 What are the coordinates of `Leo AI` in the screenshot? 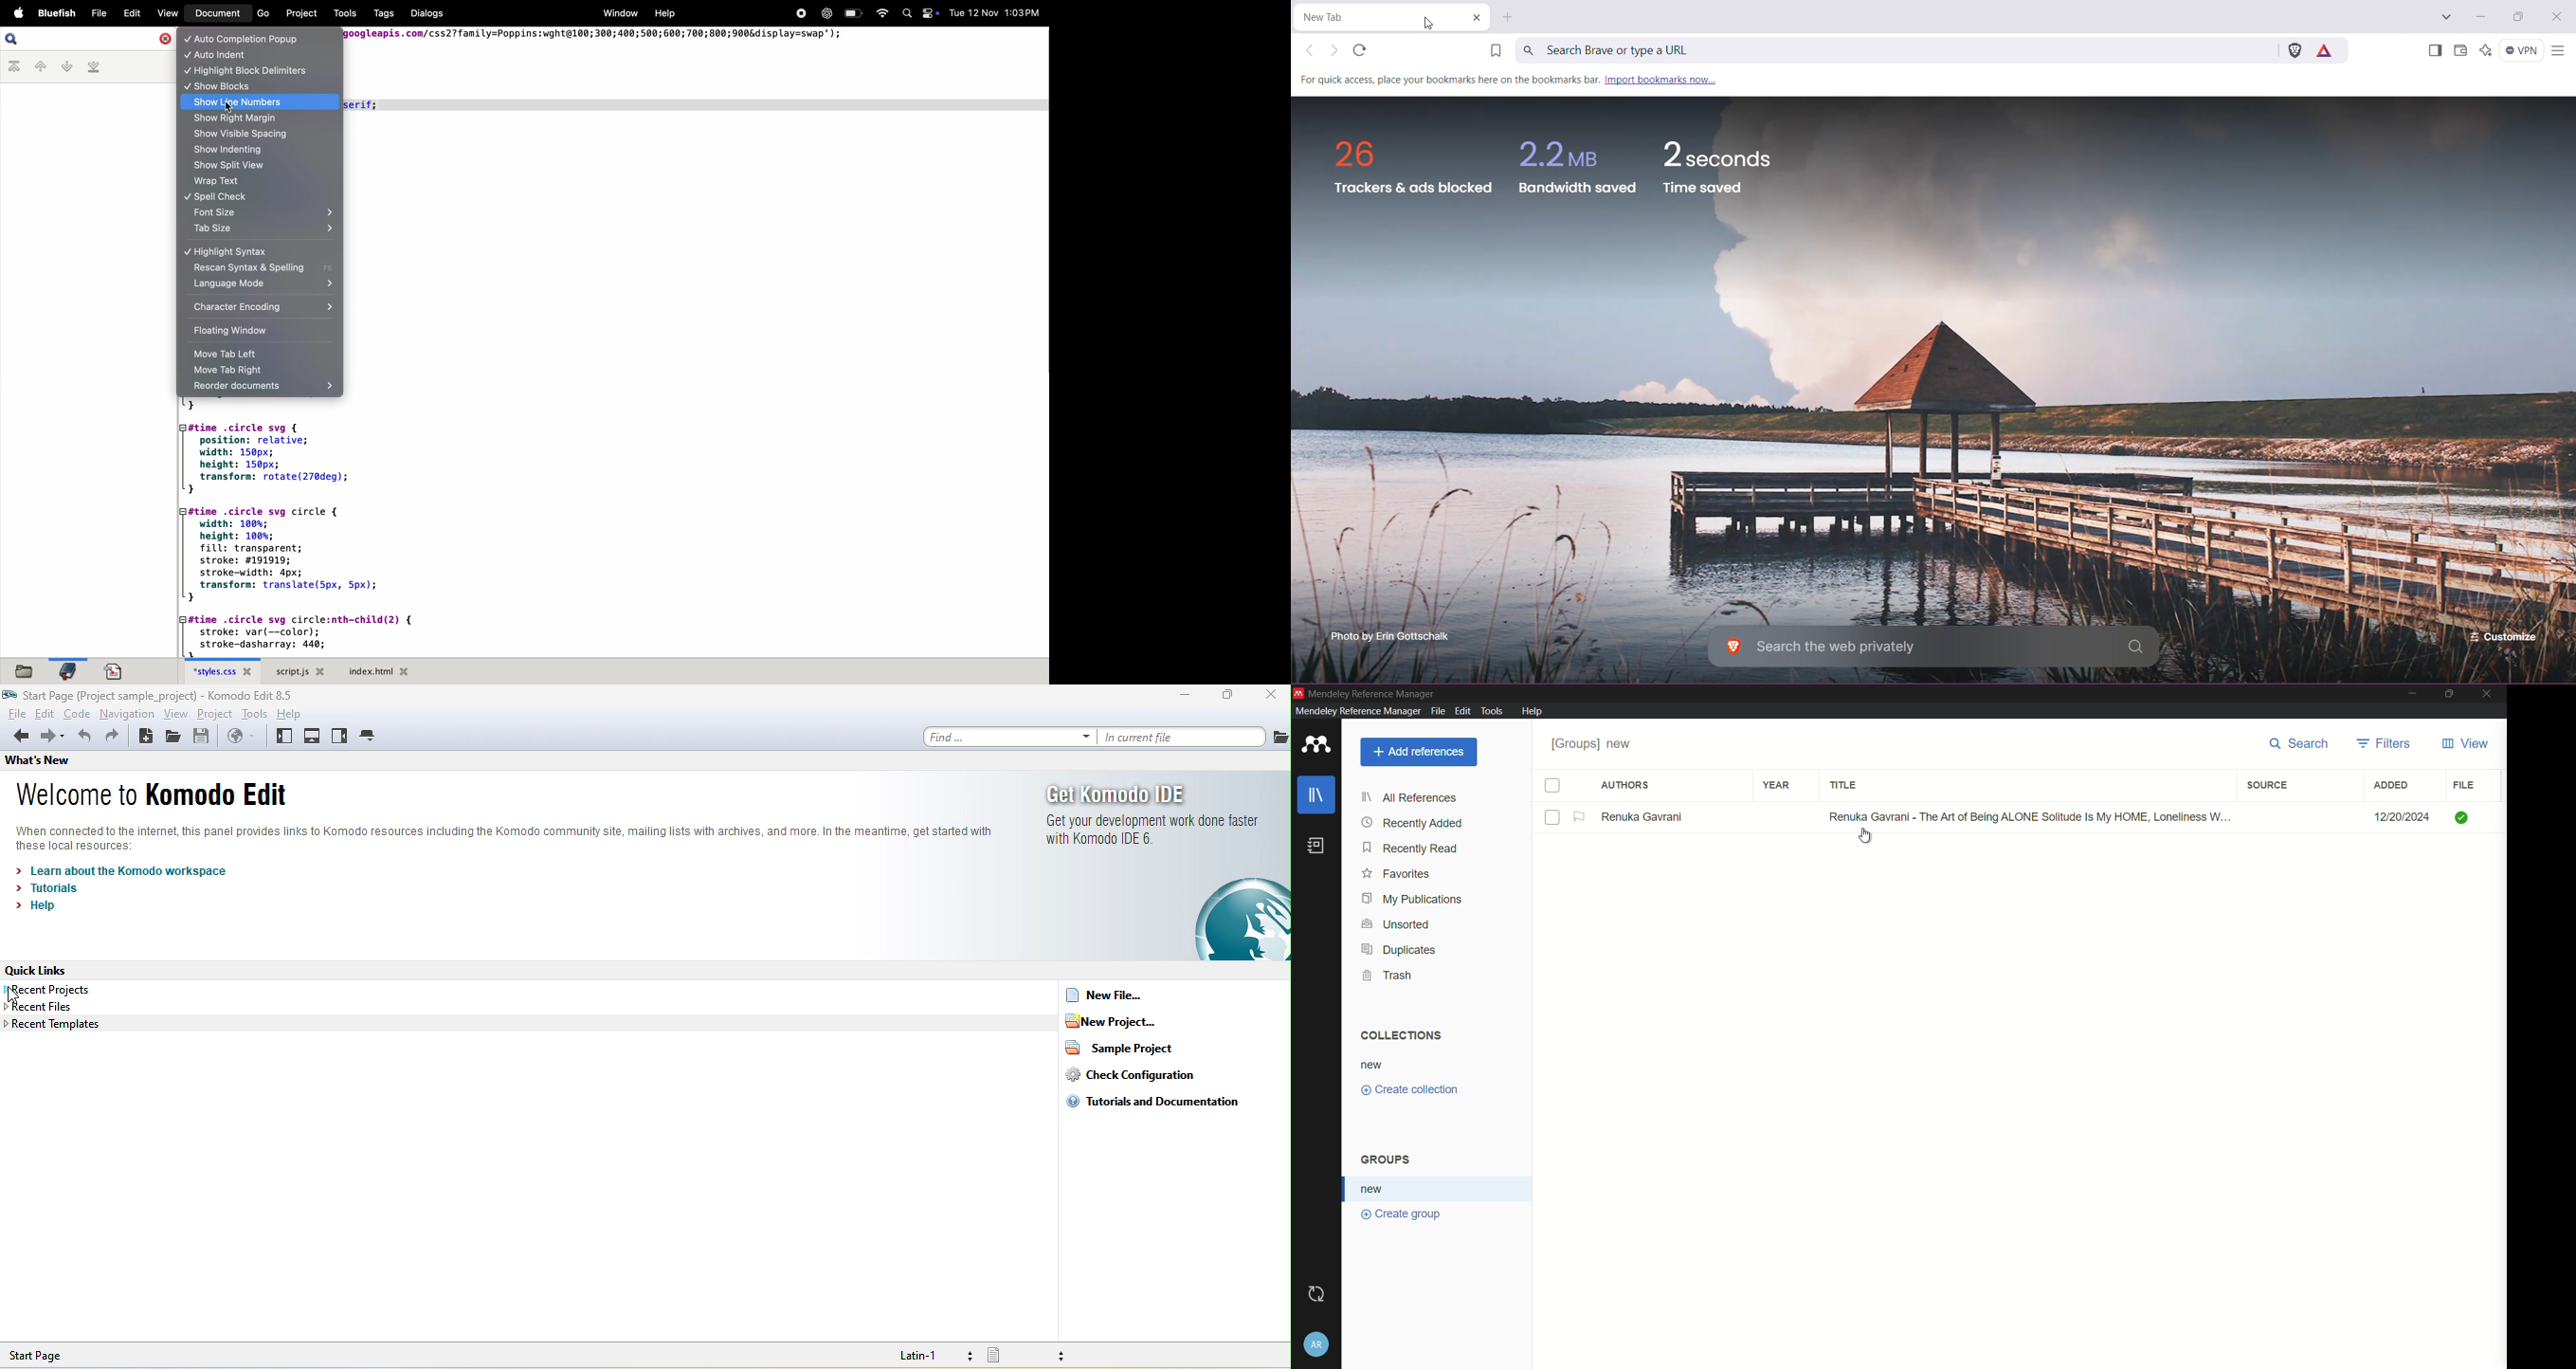 It's located at (2487, 51).